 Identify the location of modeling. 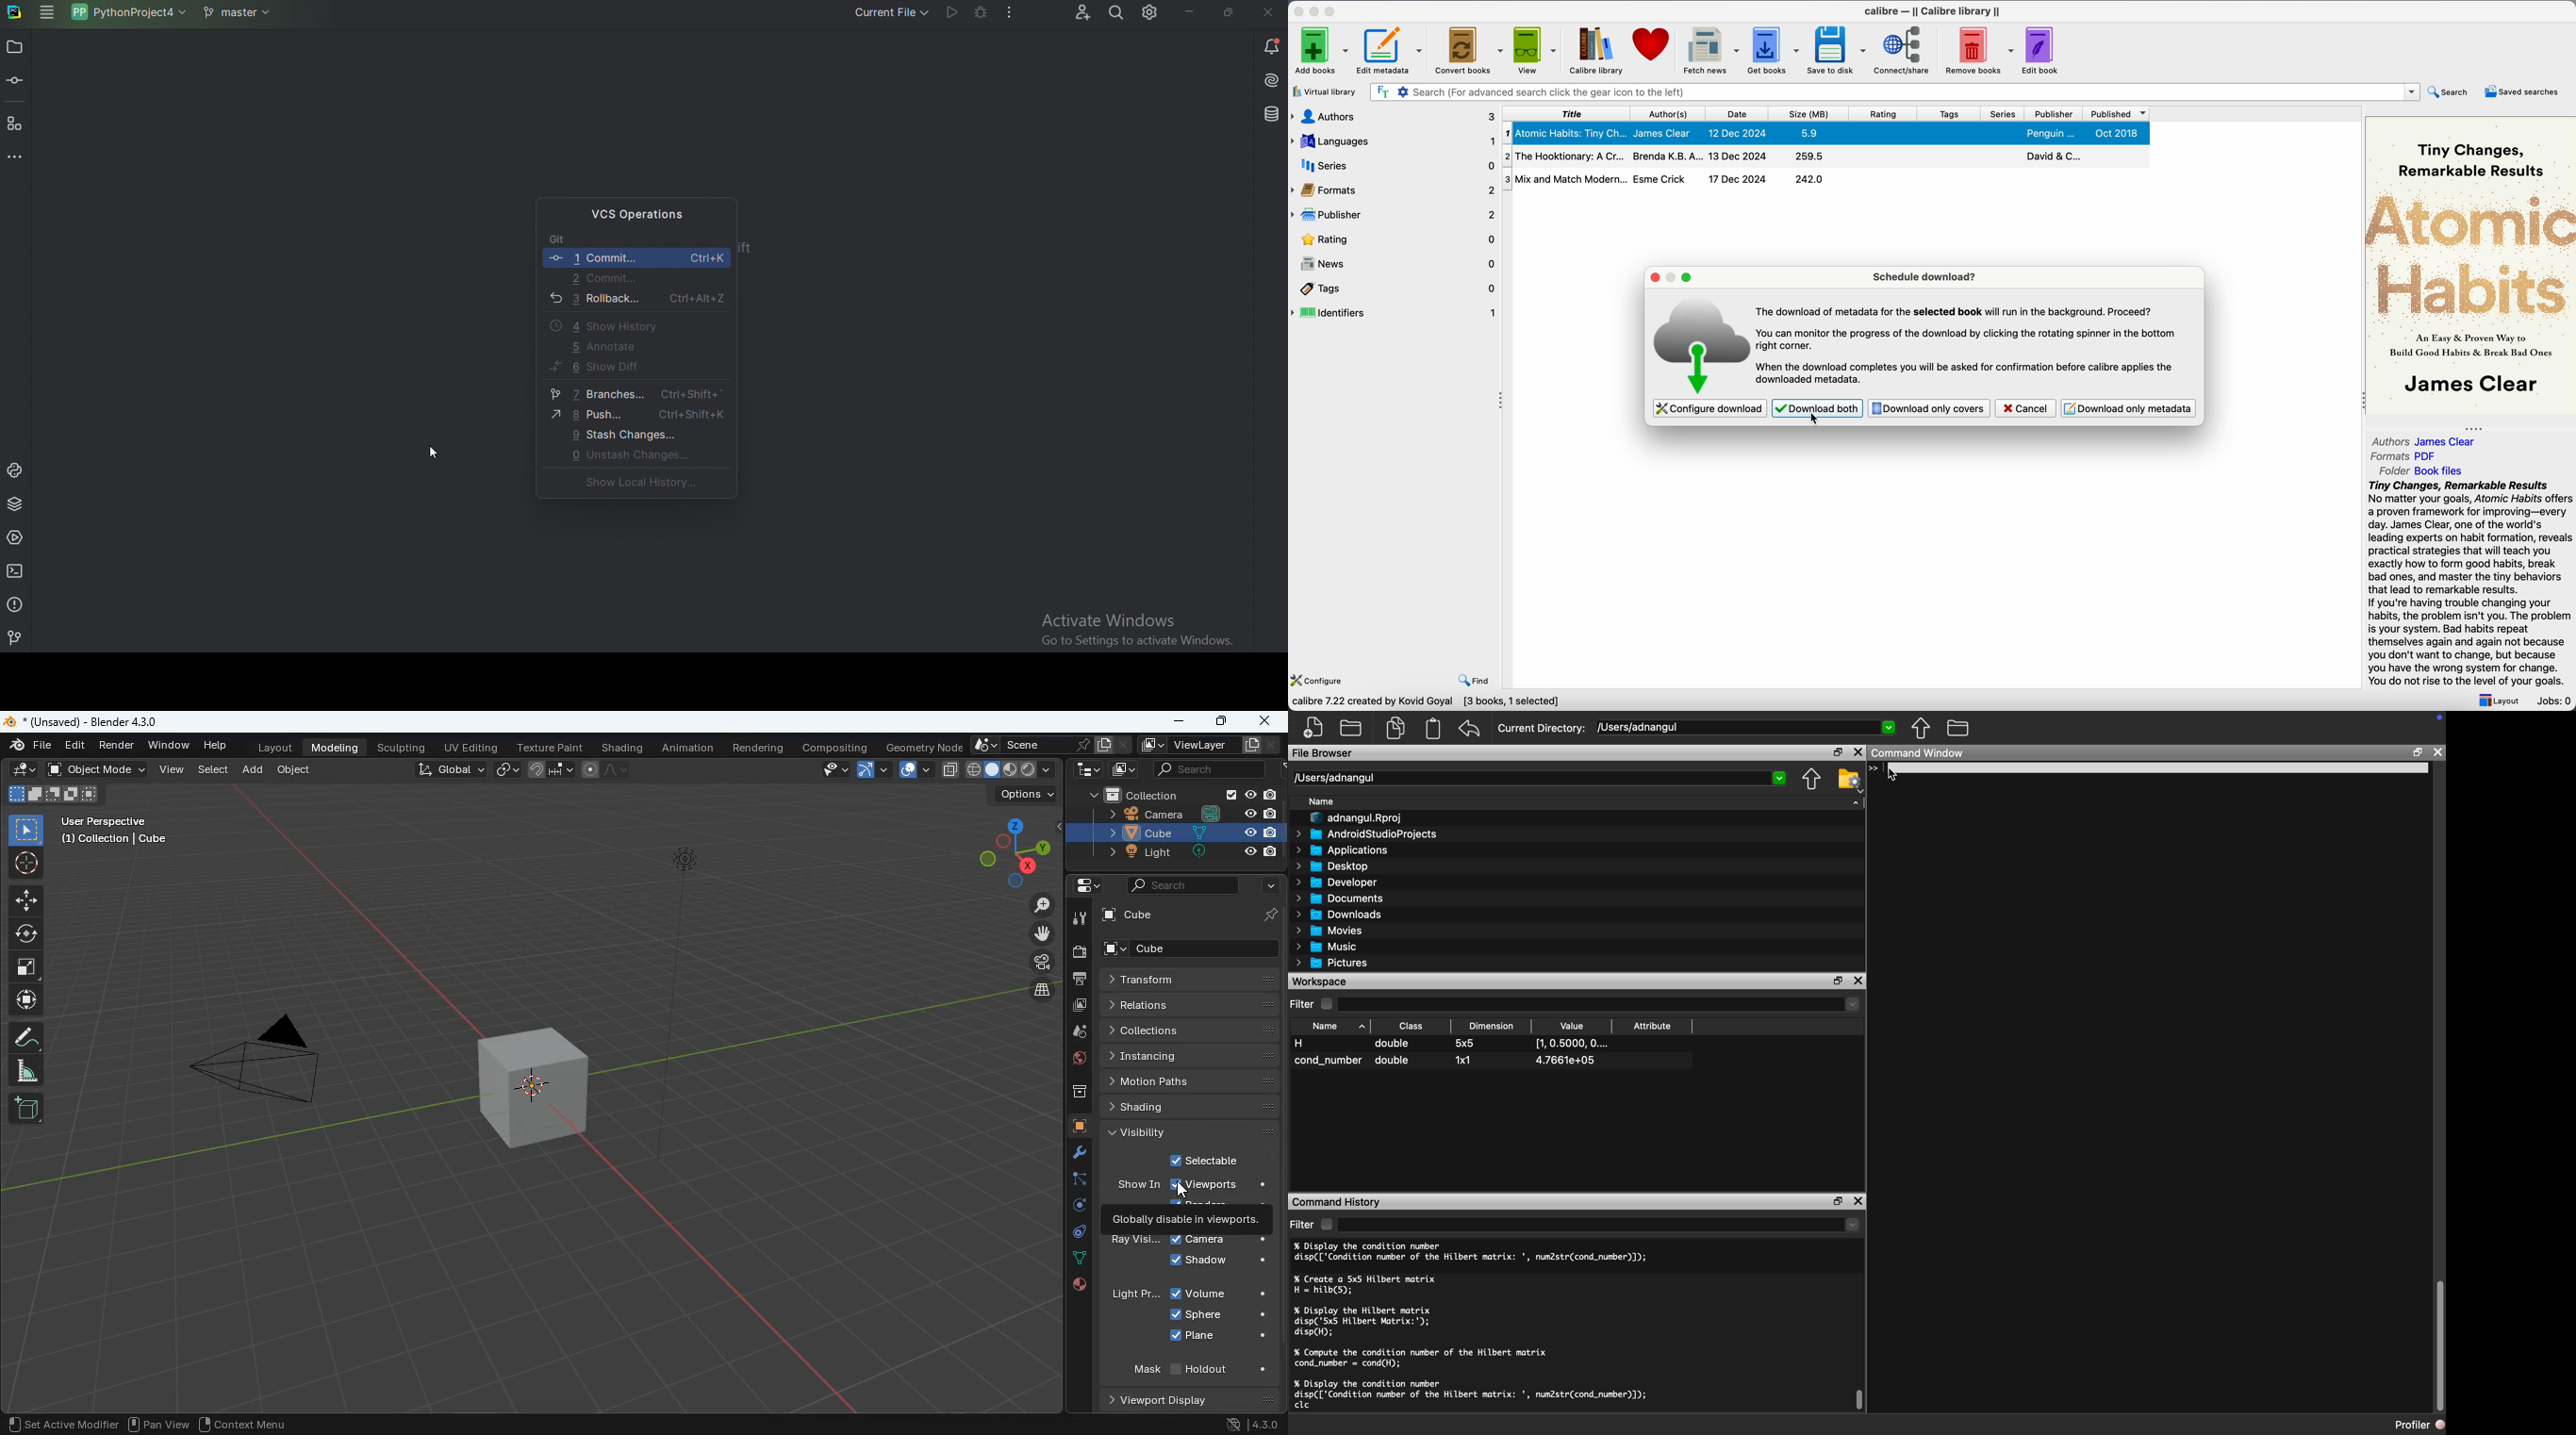
(336, 747).